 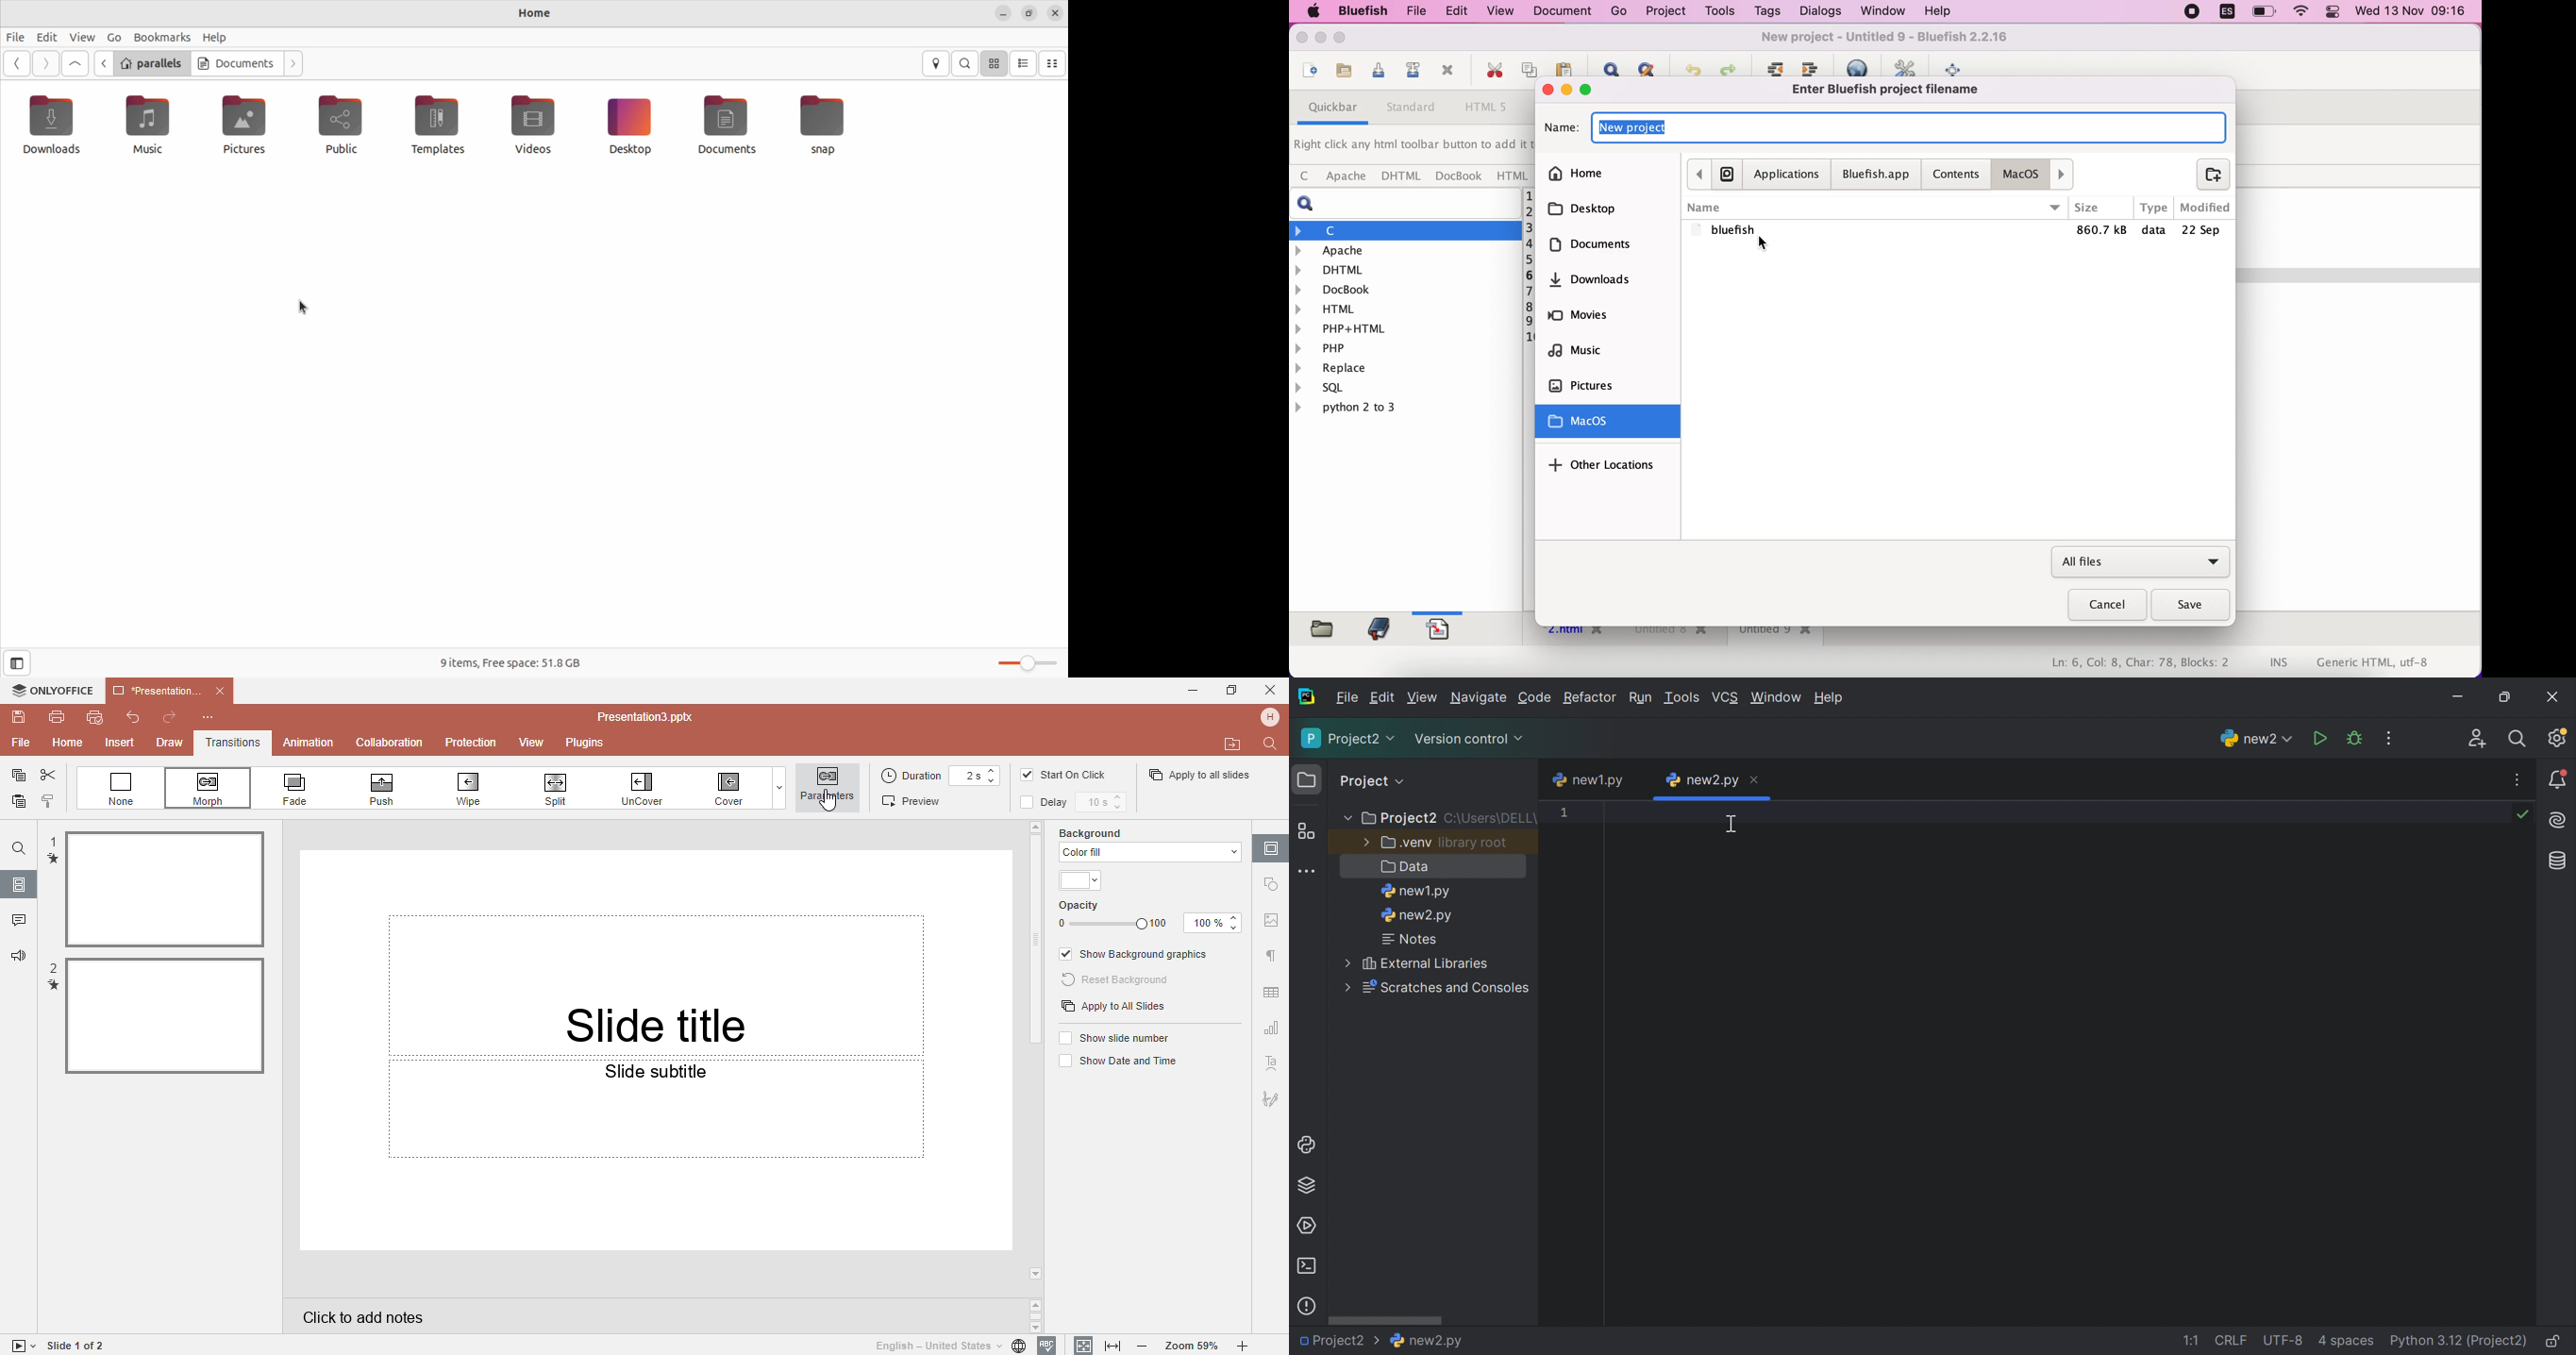 I want to click on Paragraph settings, so click(x=1270, y=956).